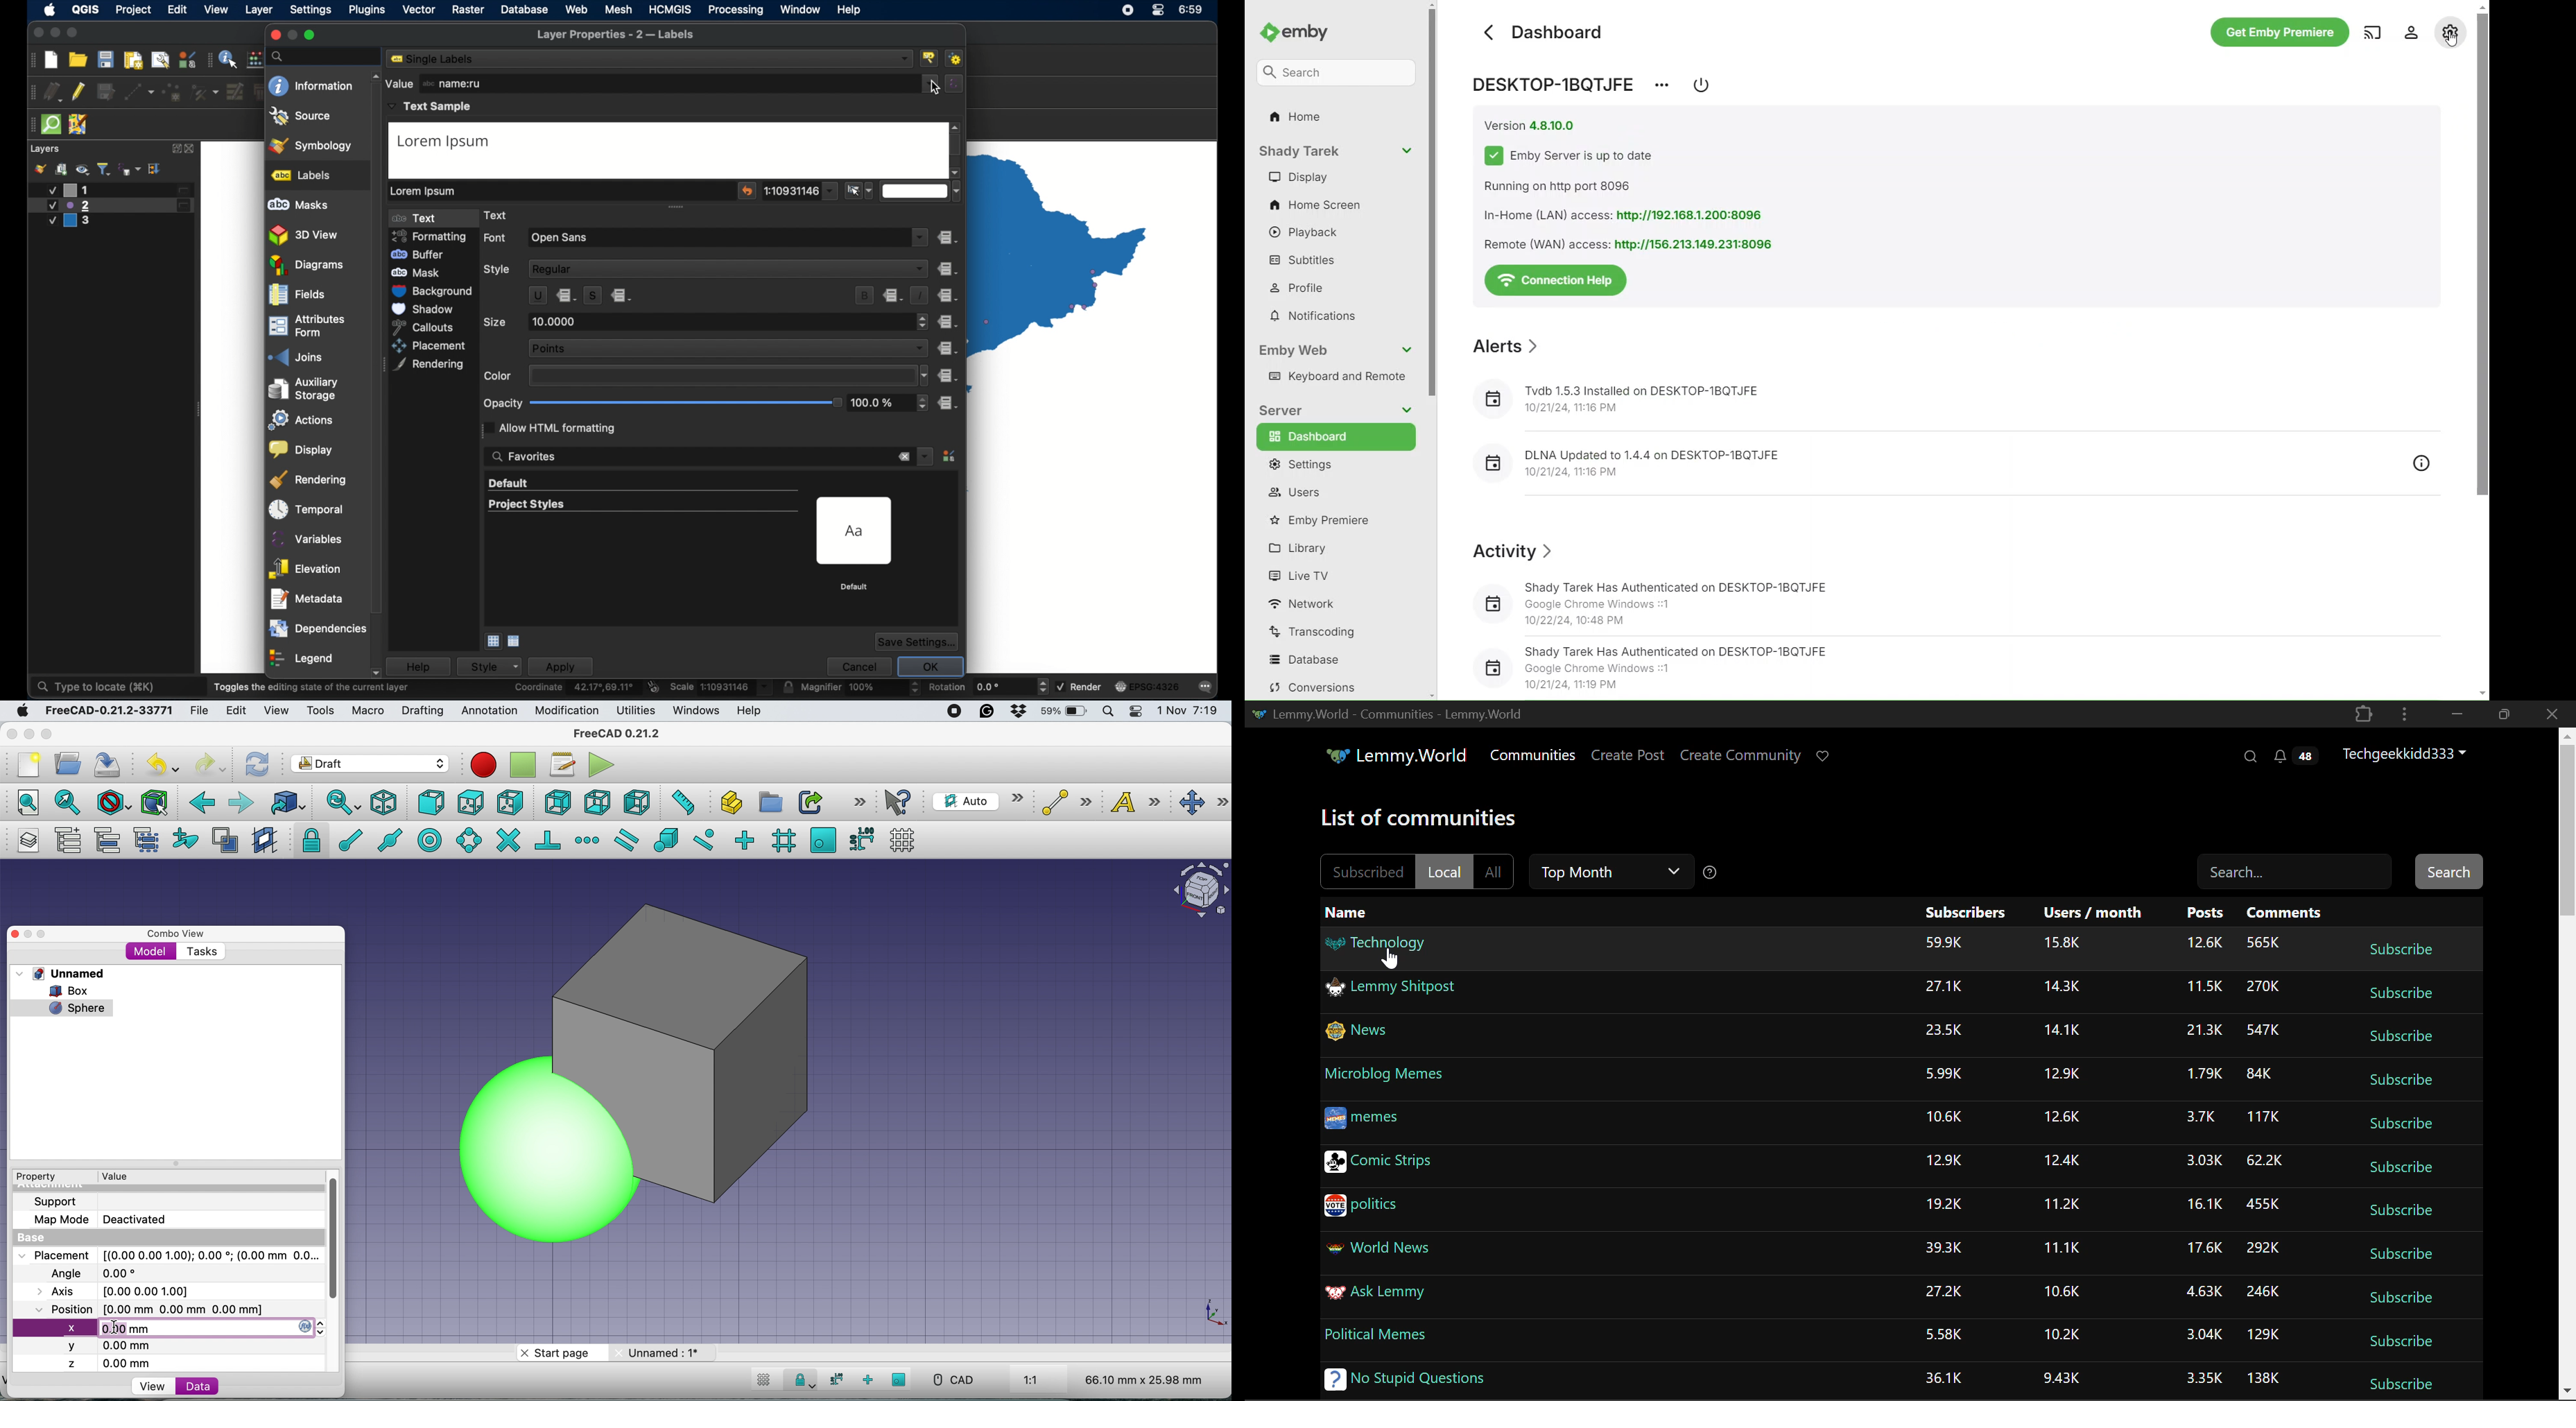  Describe the element at coordinates (750, 712) in the screenshot. I see `help` at that location.